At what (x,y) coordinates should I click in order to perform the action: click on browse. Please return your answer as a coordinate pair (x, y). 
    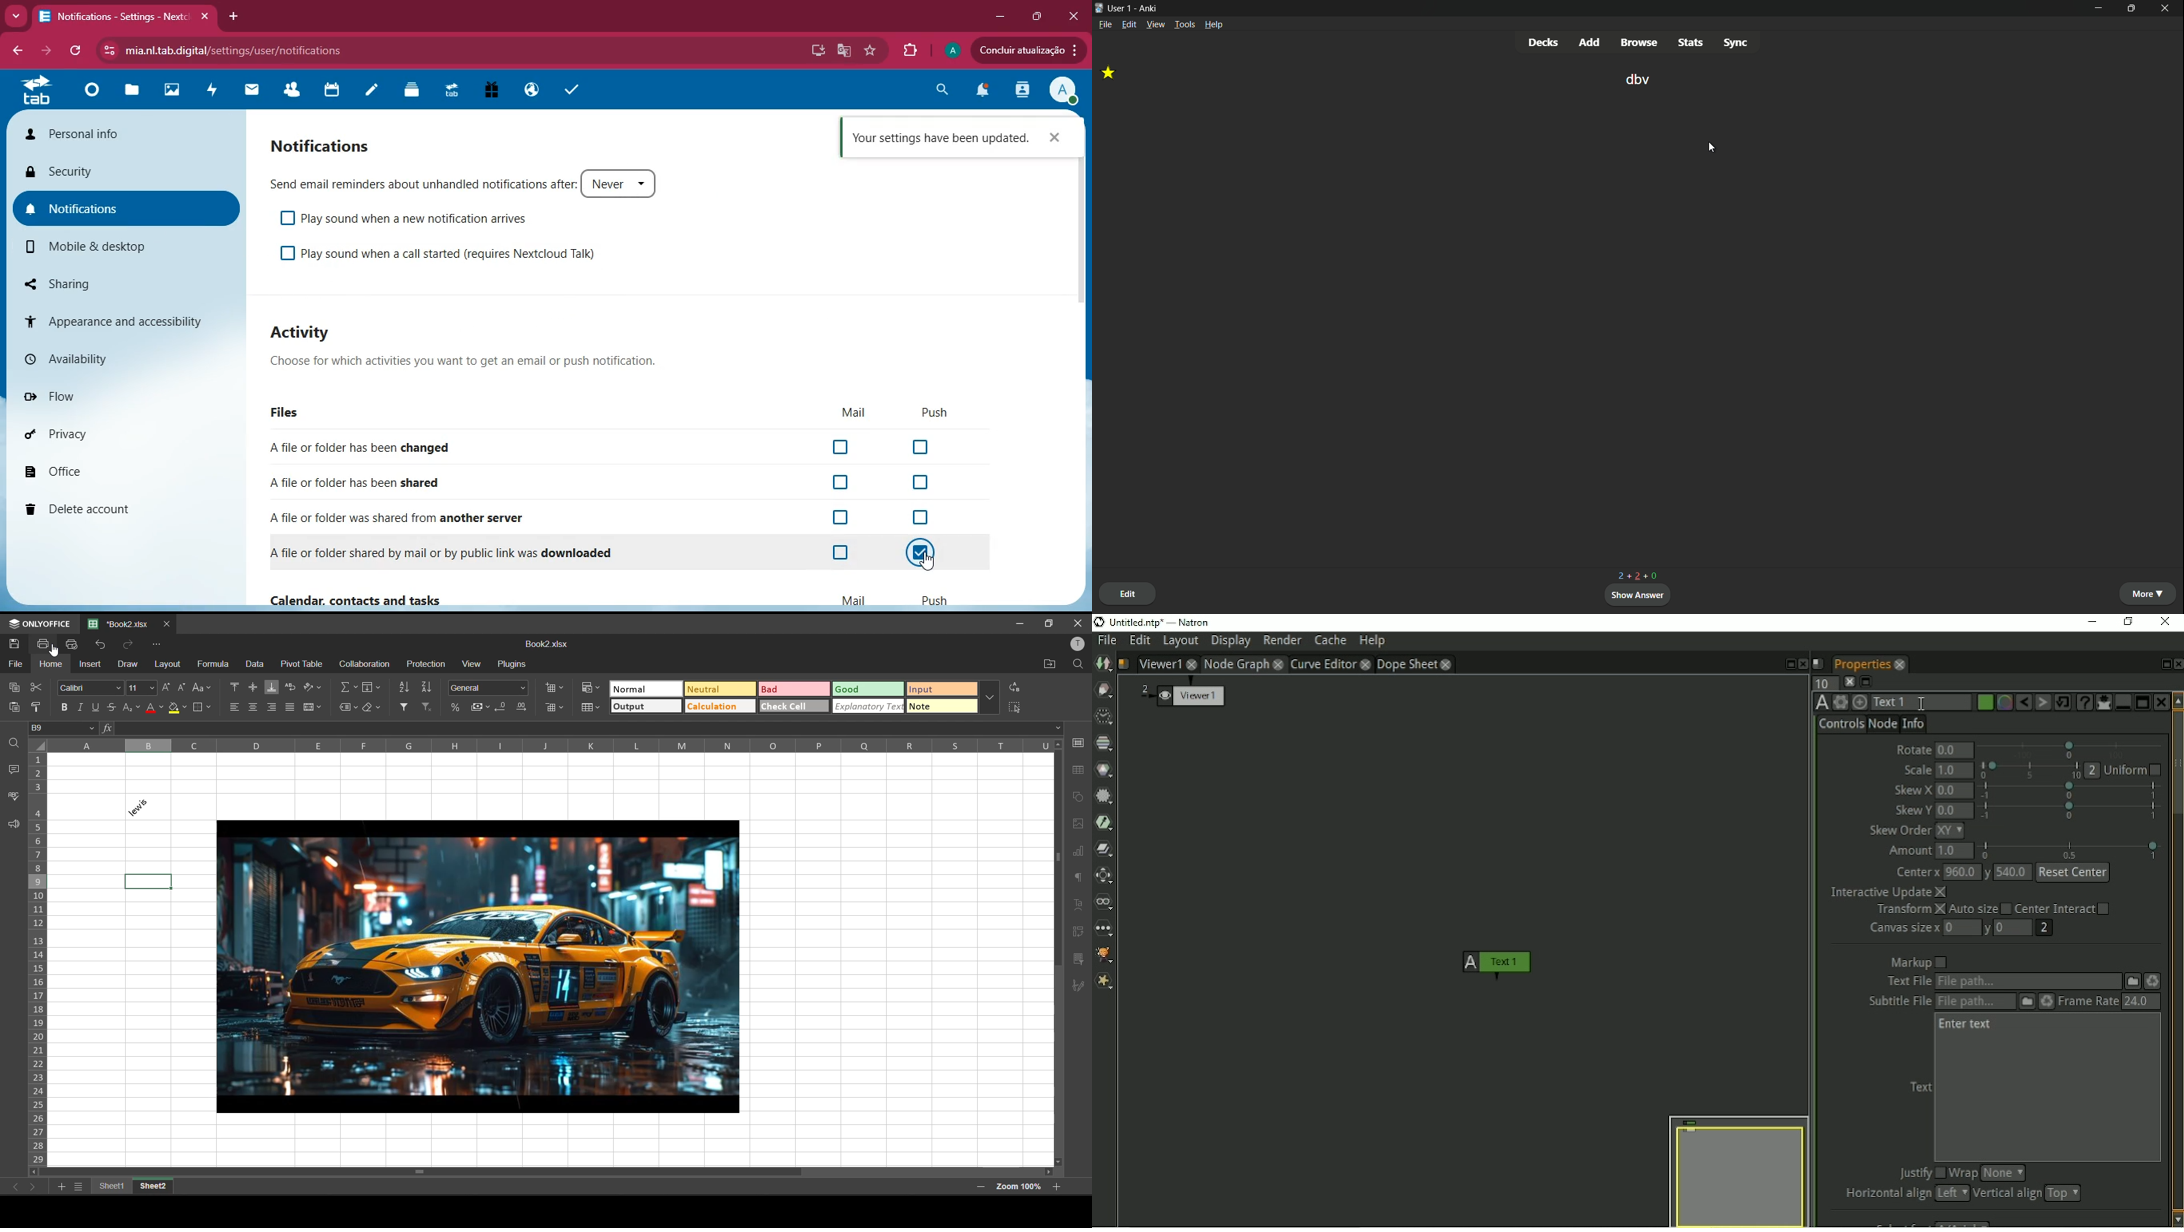
    Looking at the image, I should click on (1639, 42).